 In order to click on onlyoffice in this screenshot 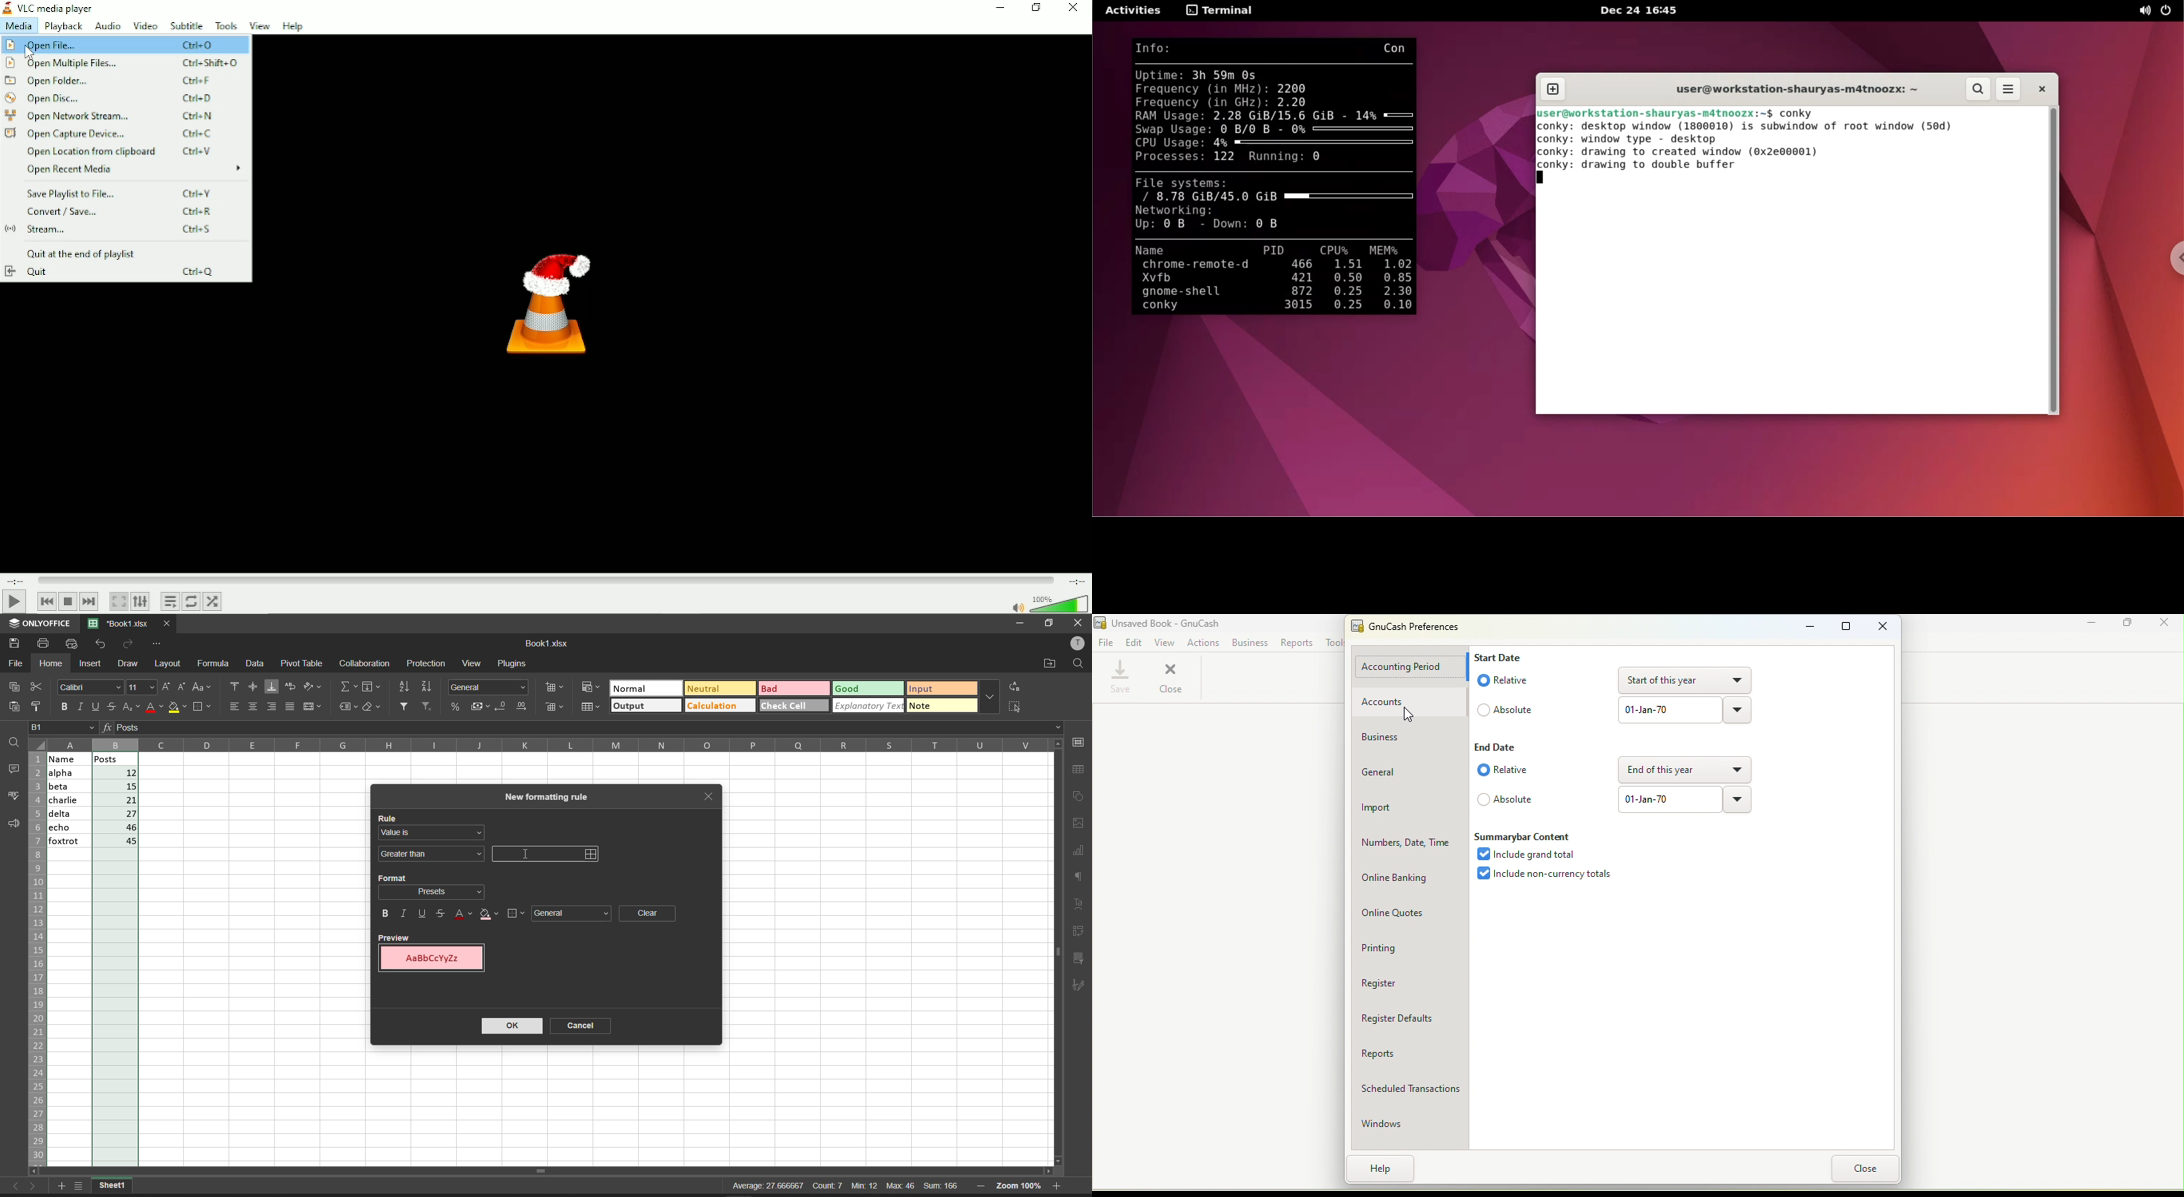, I will do `click(42, 624)`.